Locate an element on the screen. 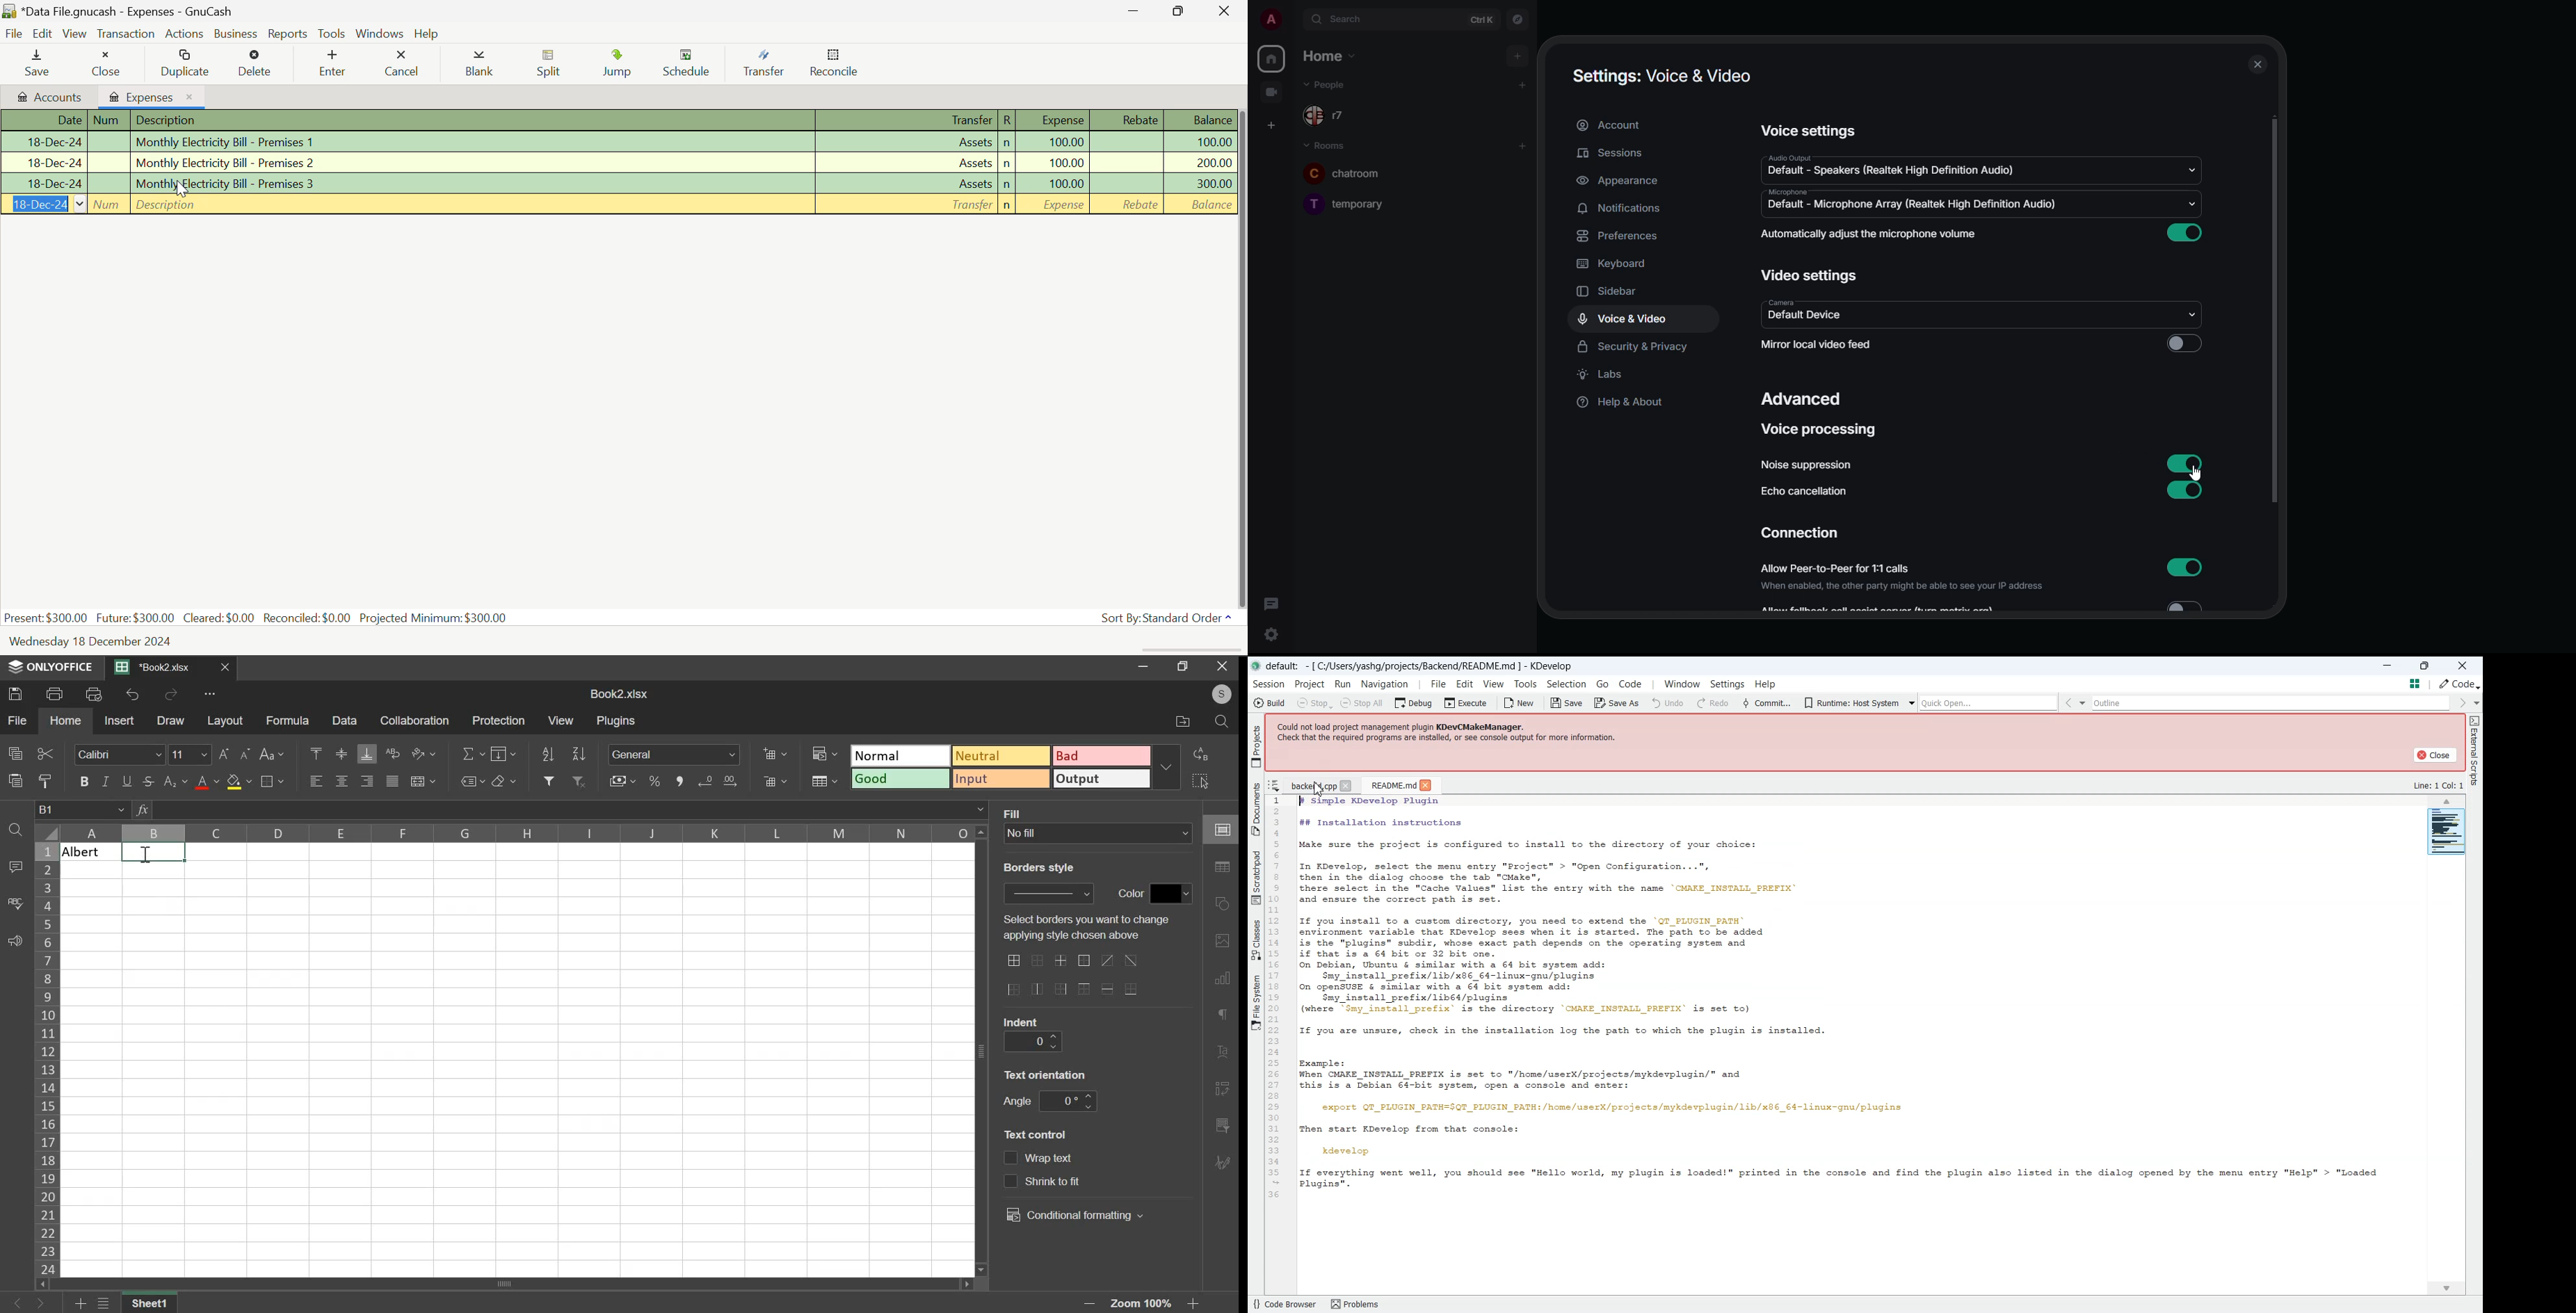  voice processing is located at coordinates (1823, 430).